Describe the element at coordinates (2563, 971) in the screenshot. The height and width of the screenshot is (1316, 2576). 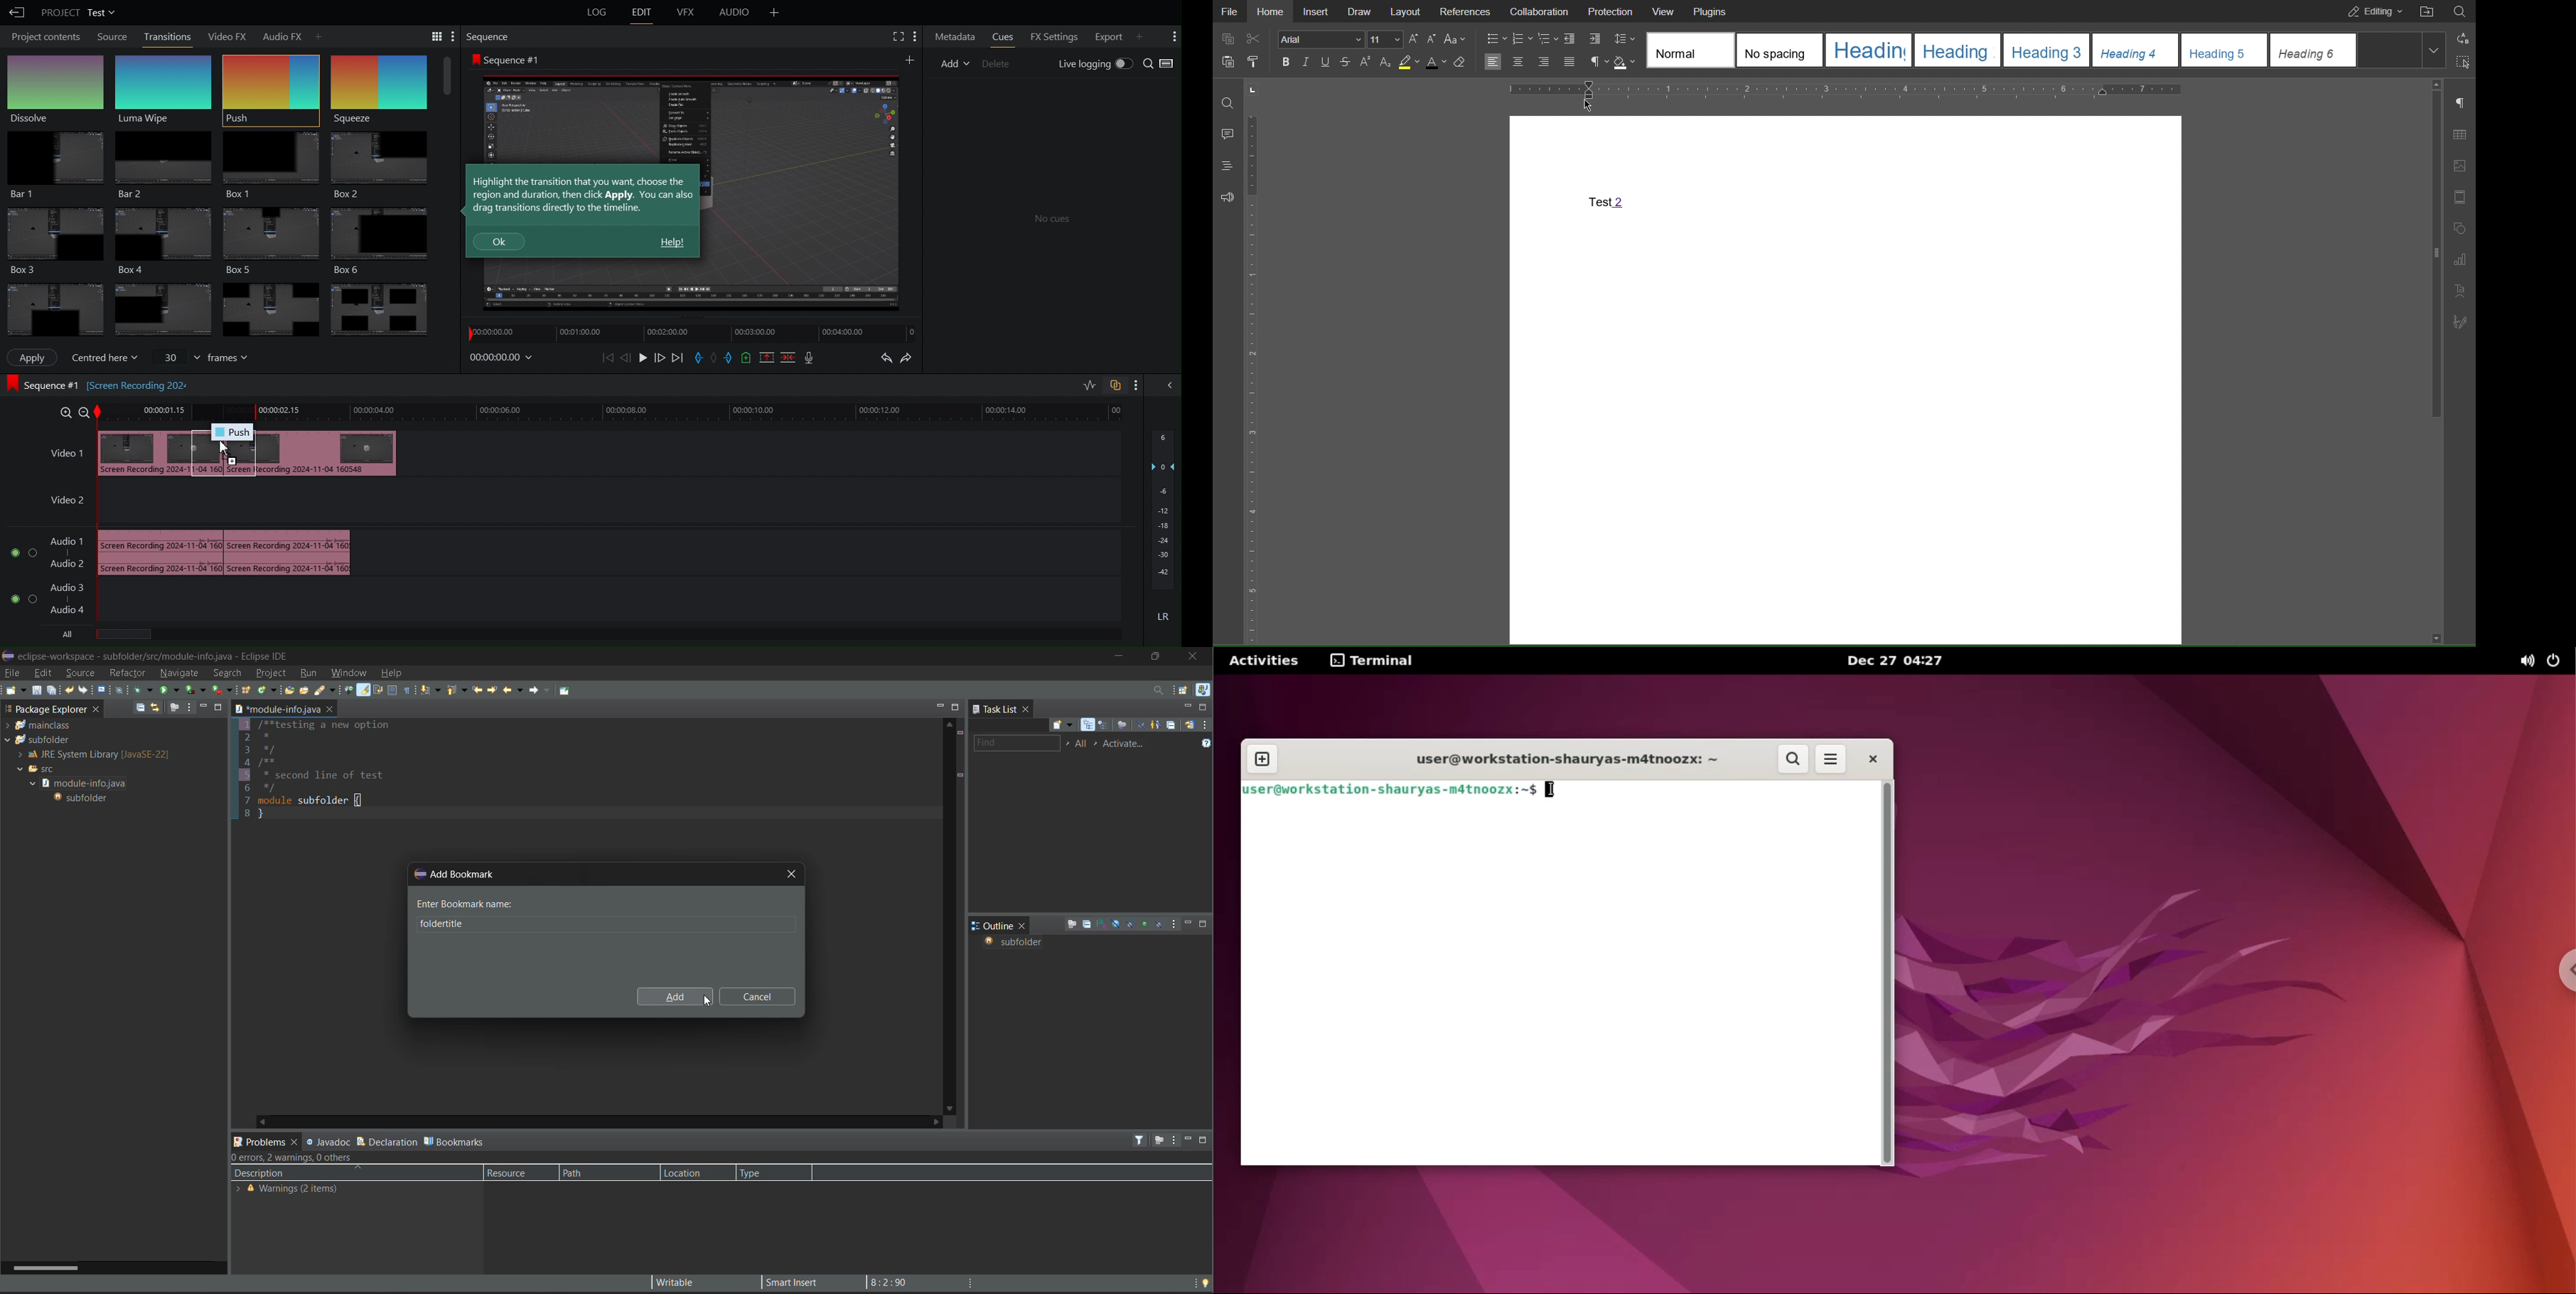
I see `chrome options` at that location.